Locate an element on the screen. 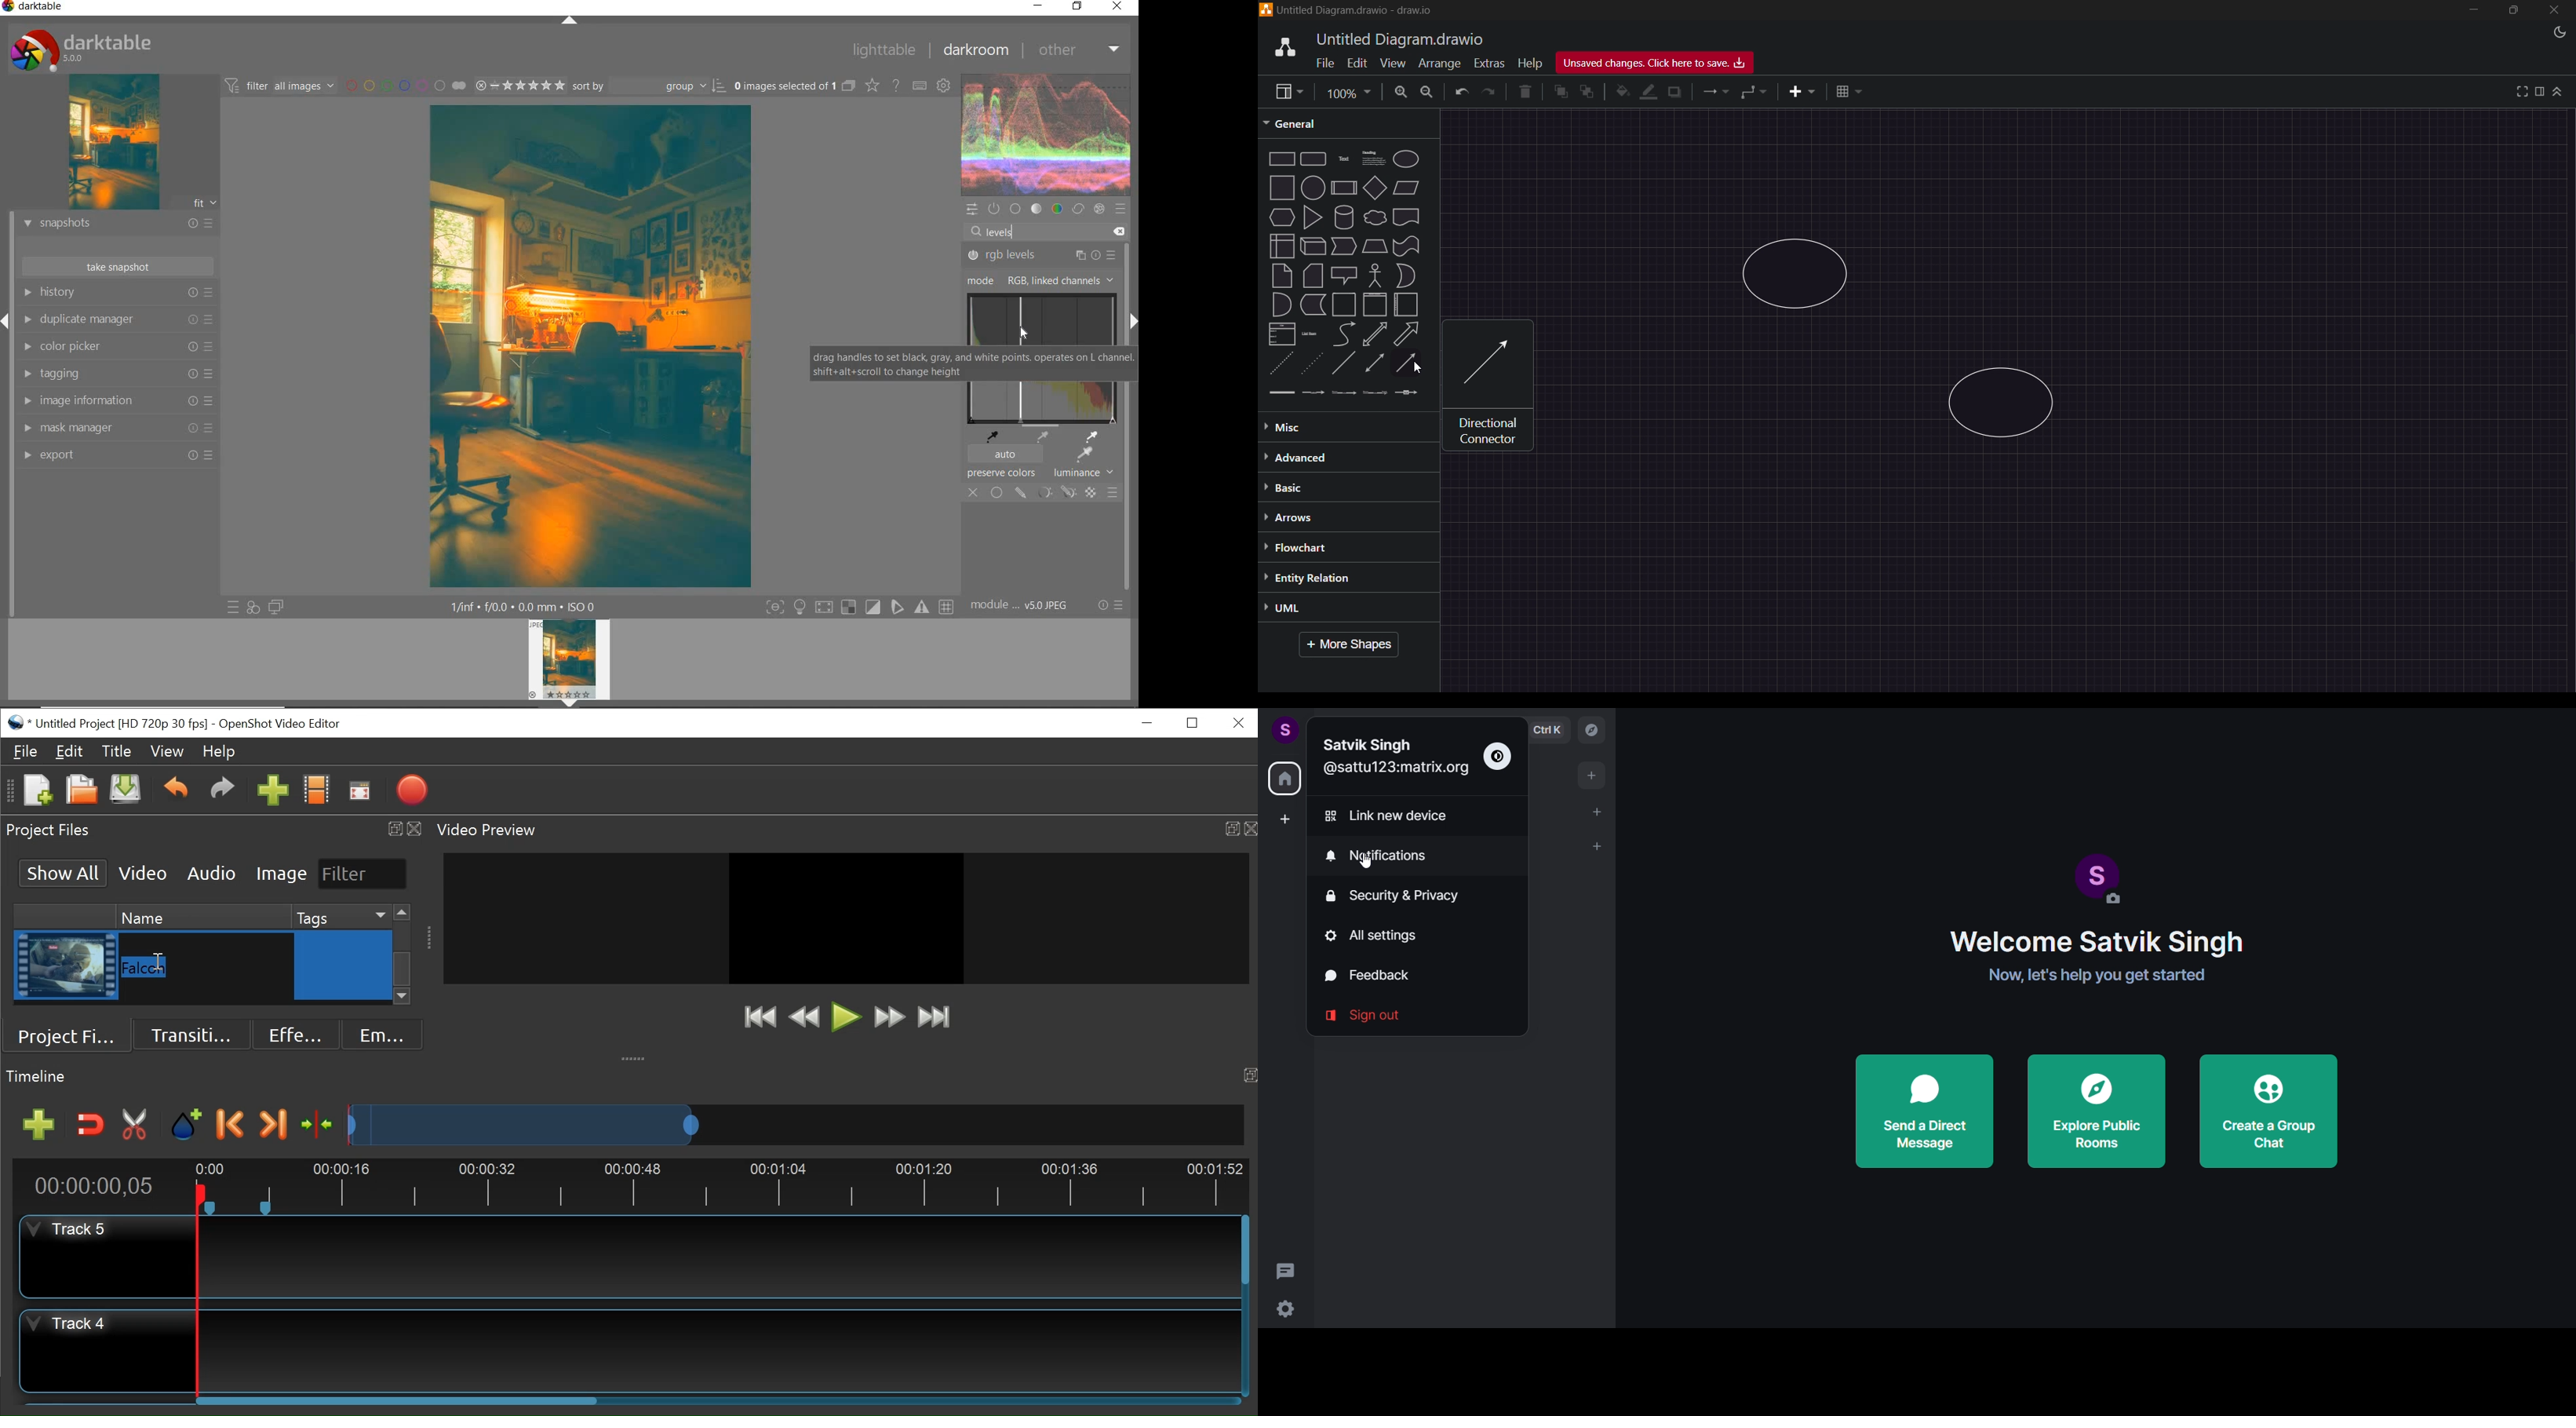 The image size is (2576, 1428). Import Files is located at coordinates (272, 791).